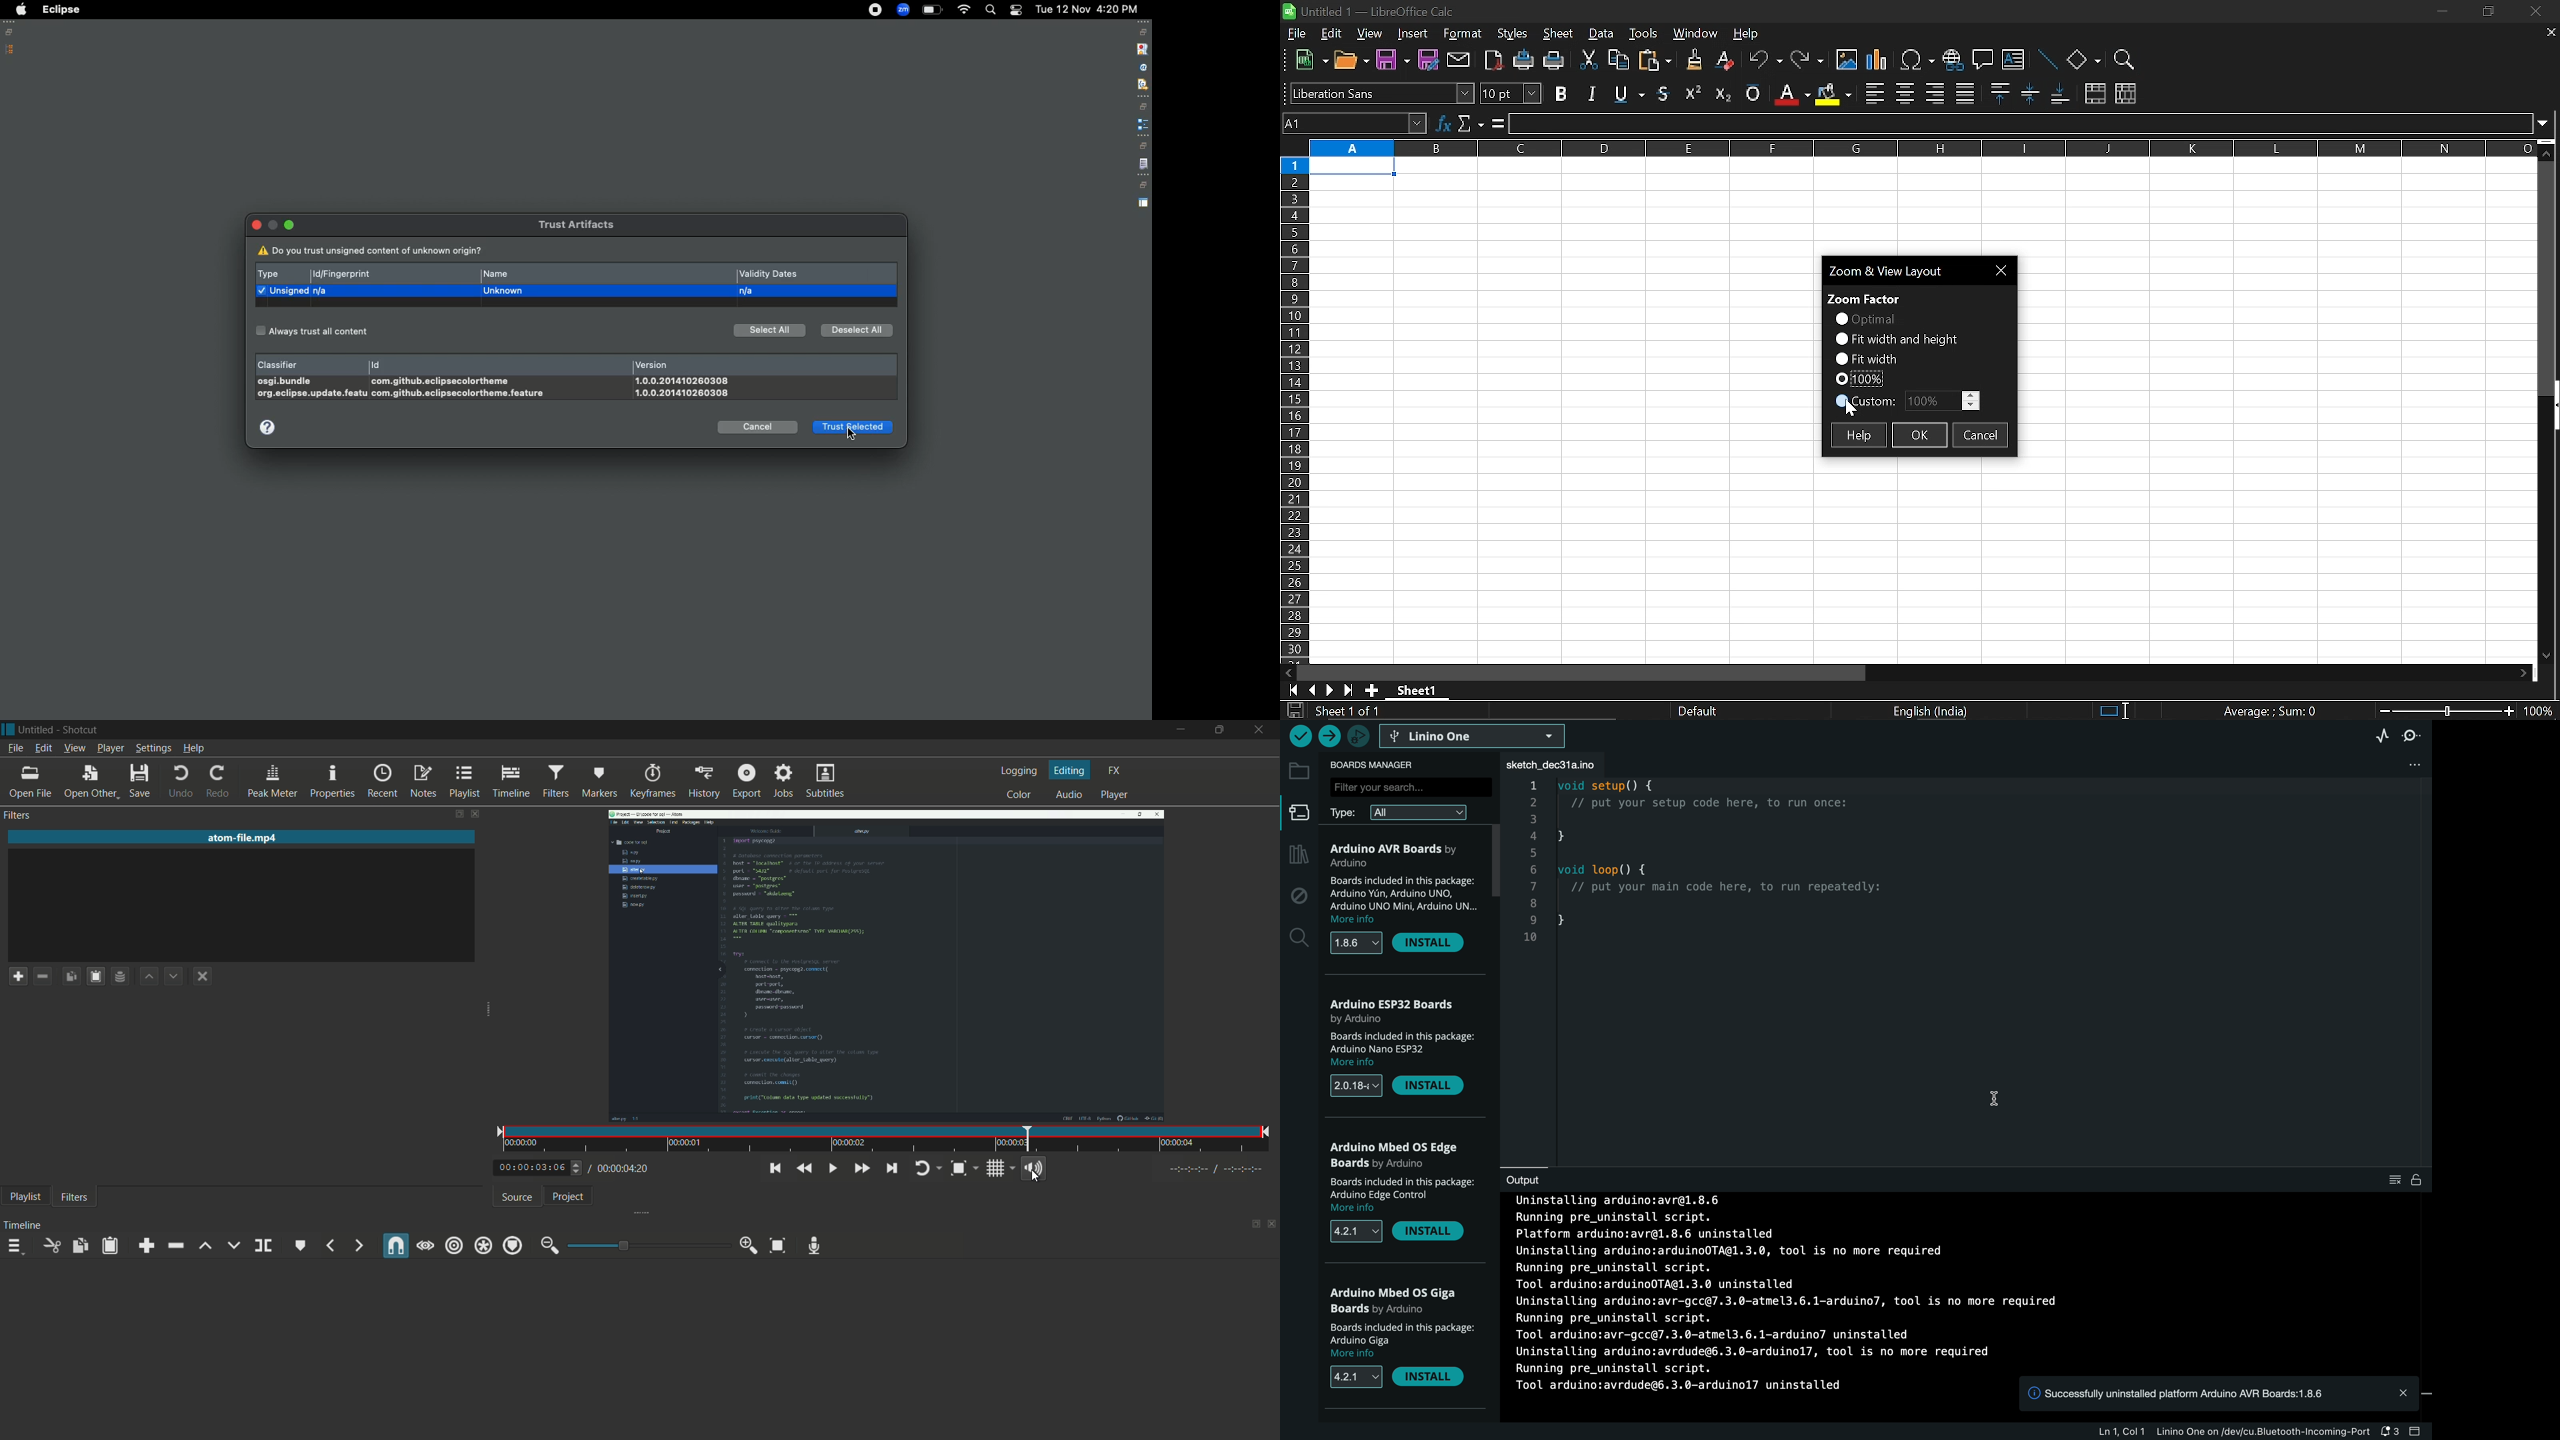 Image resolution: width=2576 pixels, height=1456 pixels. I want to click on cursor, so click(853, 435).